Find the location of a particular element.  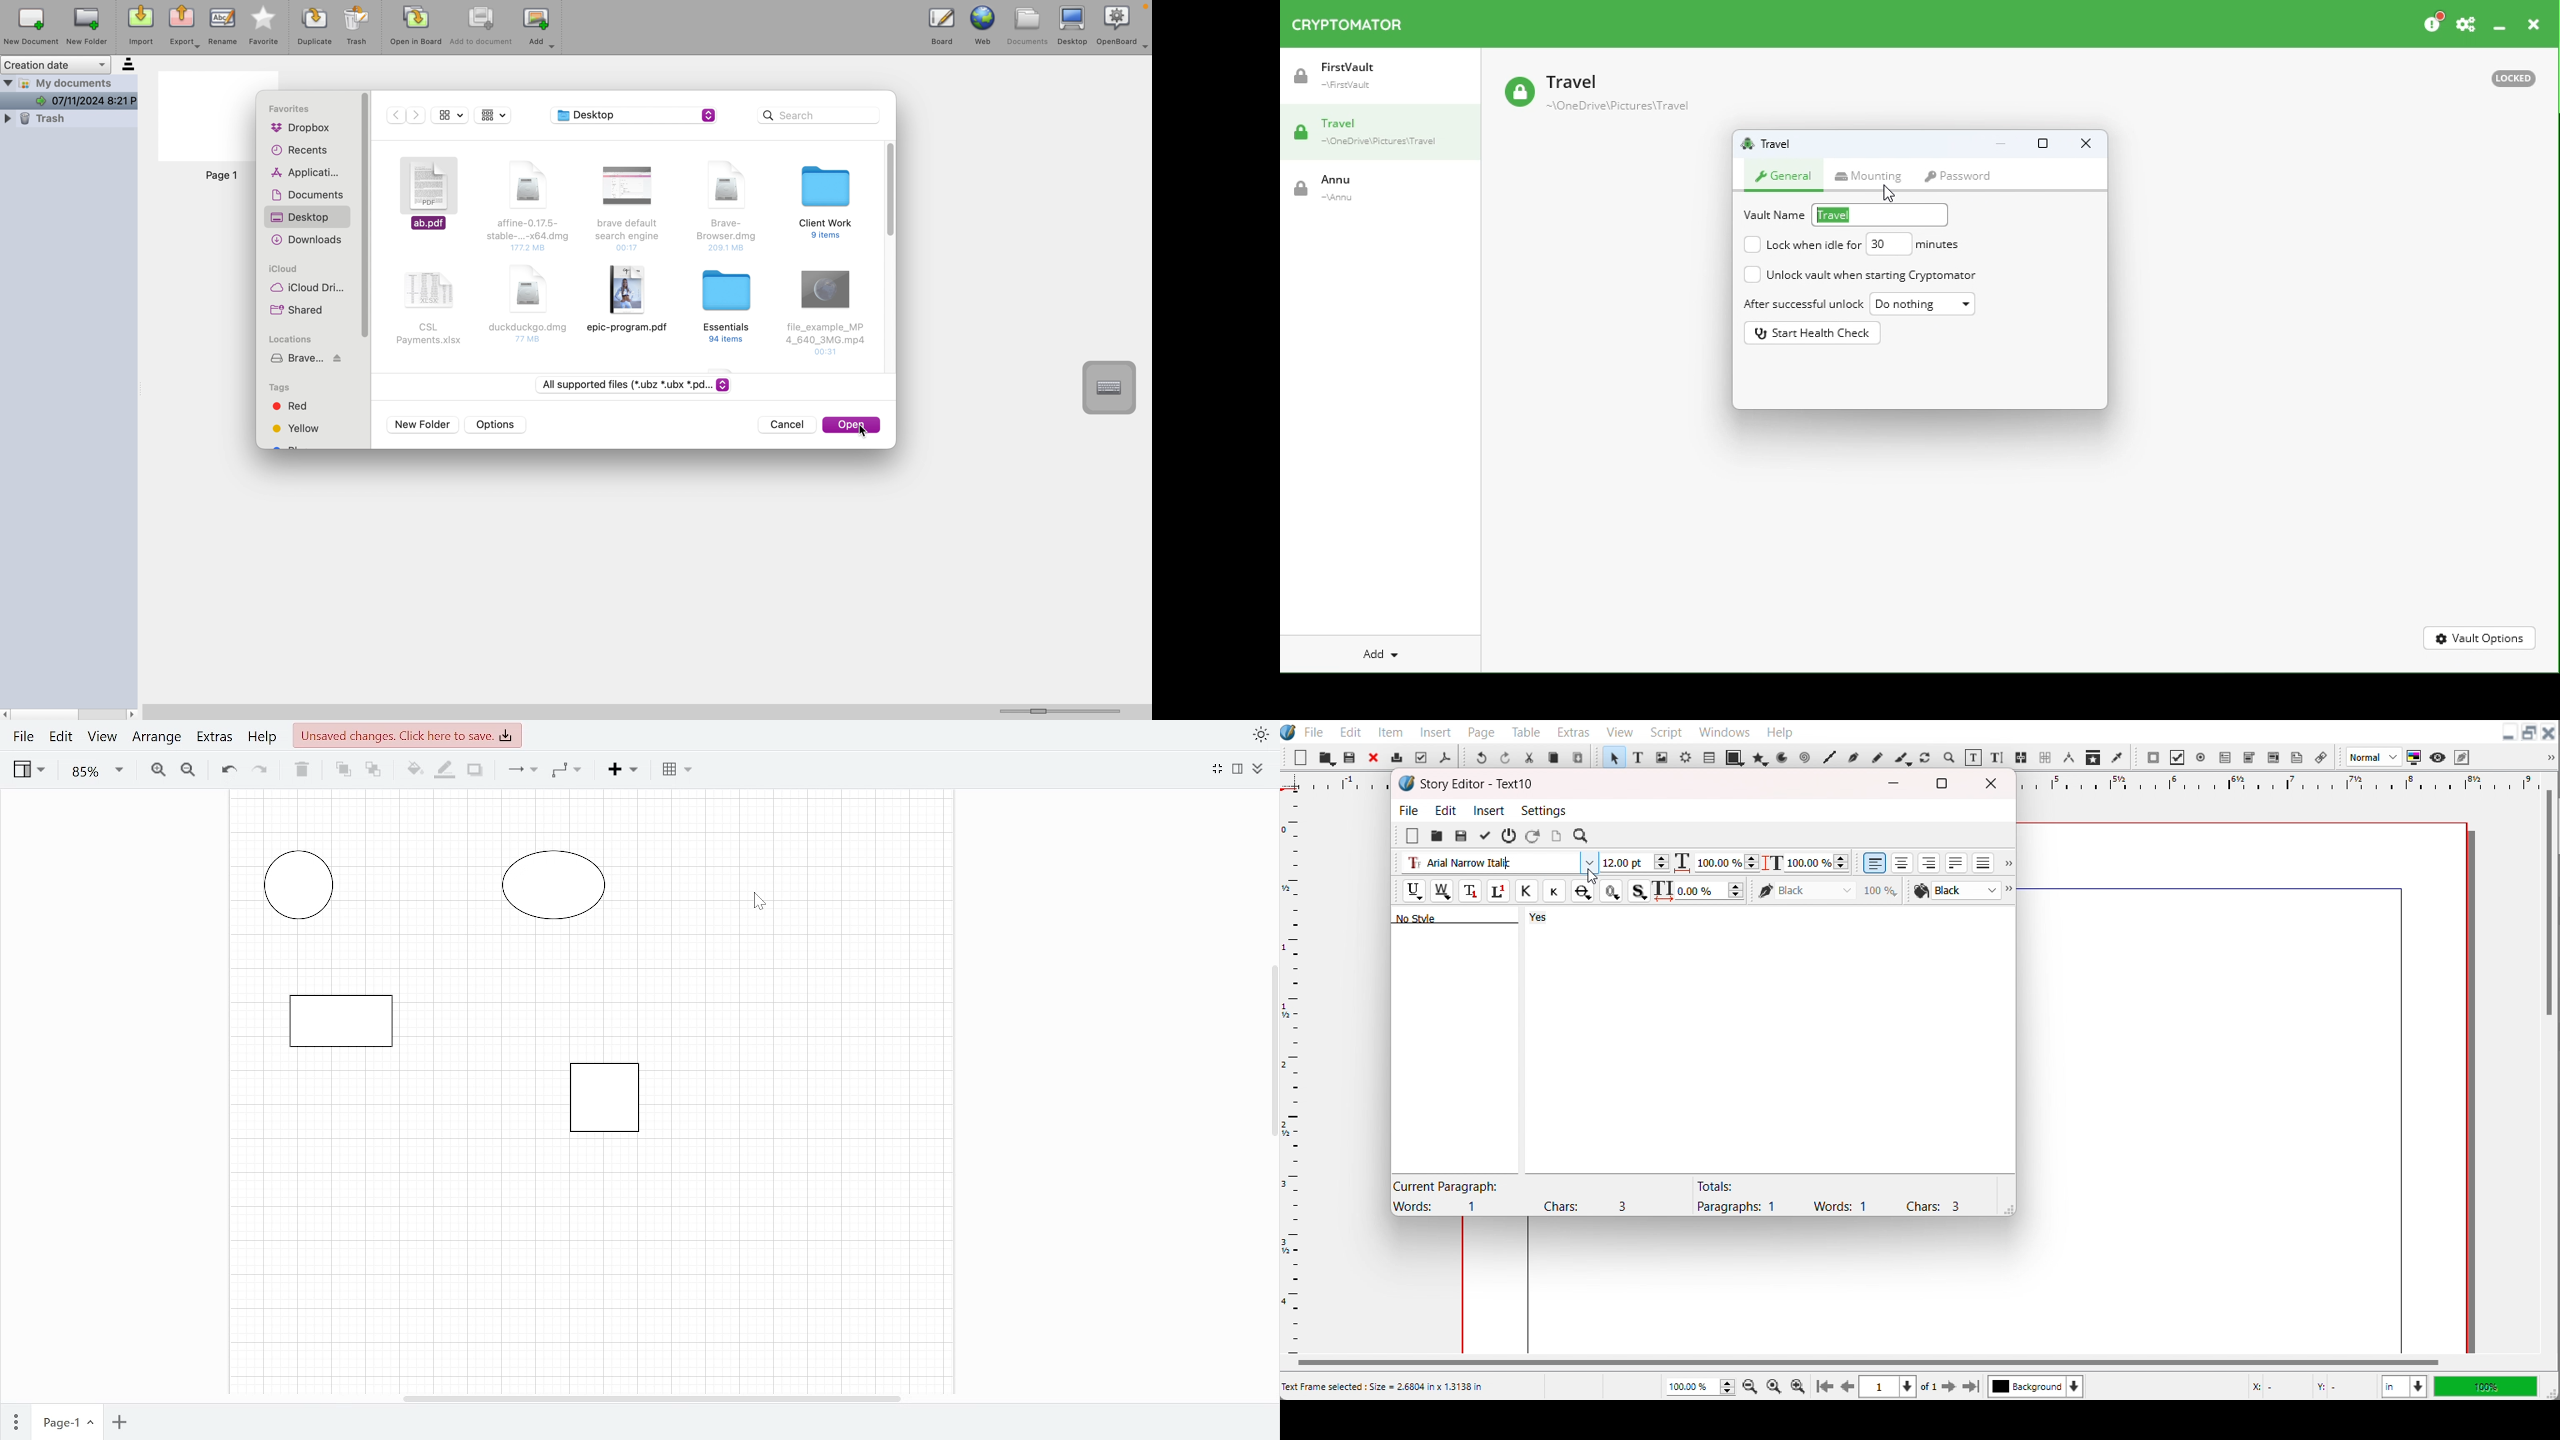

New is located at coordinates (1301, 758).